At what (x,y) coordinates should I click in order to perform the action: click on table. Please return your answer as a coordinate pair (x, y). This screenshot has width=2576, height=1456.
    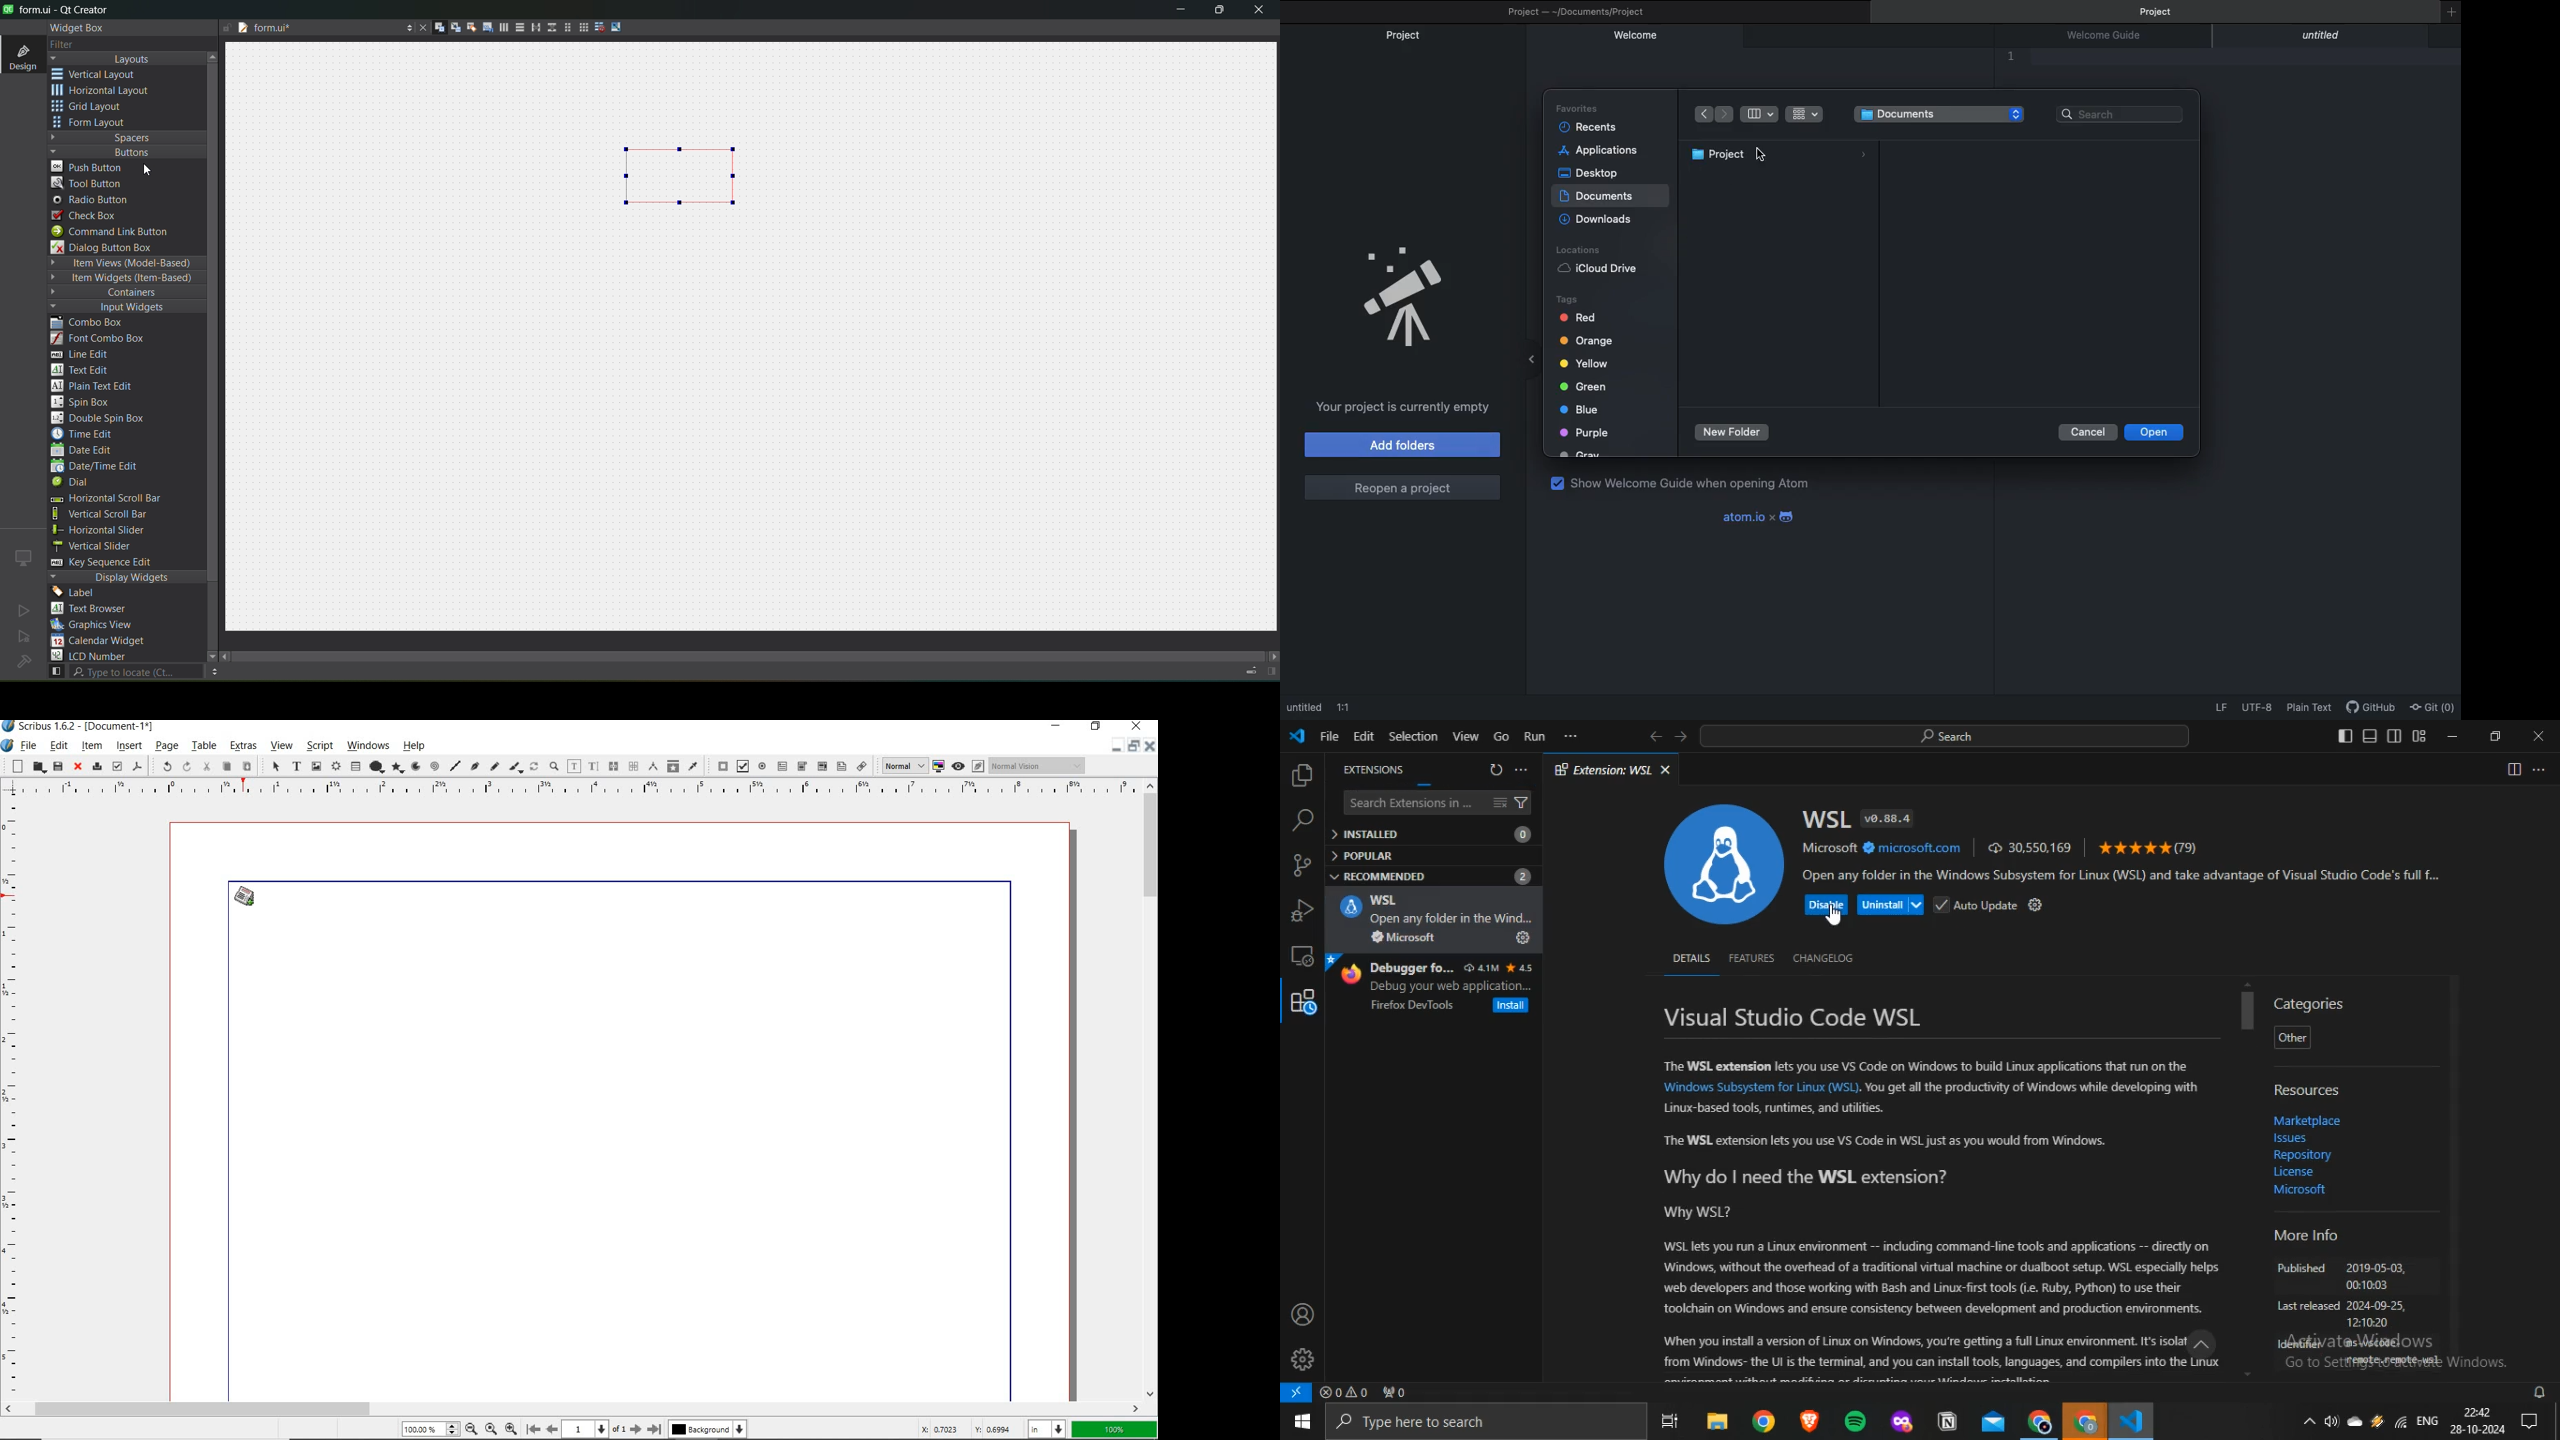
    Looking at the image, I should click on (203, 746).